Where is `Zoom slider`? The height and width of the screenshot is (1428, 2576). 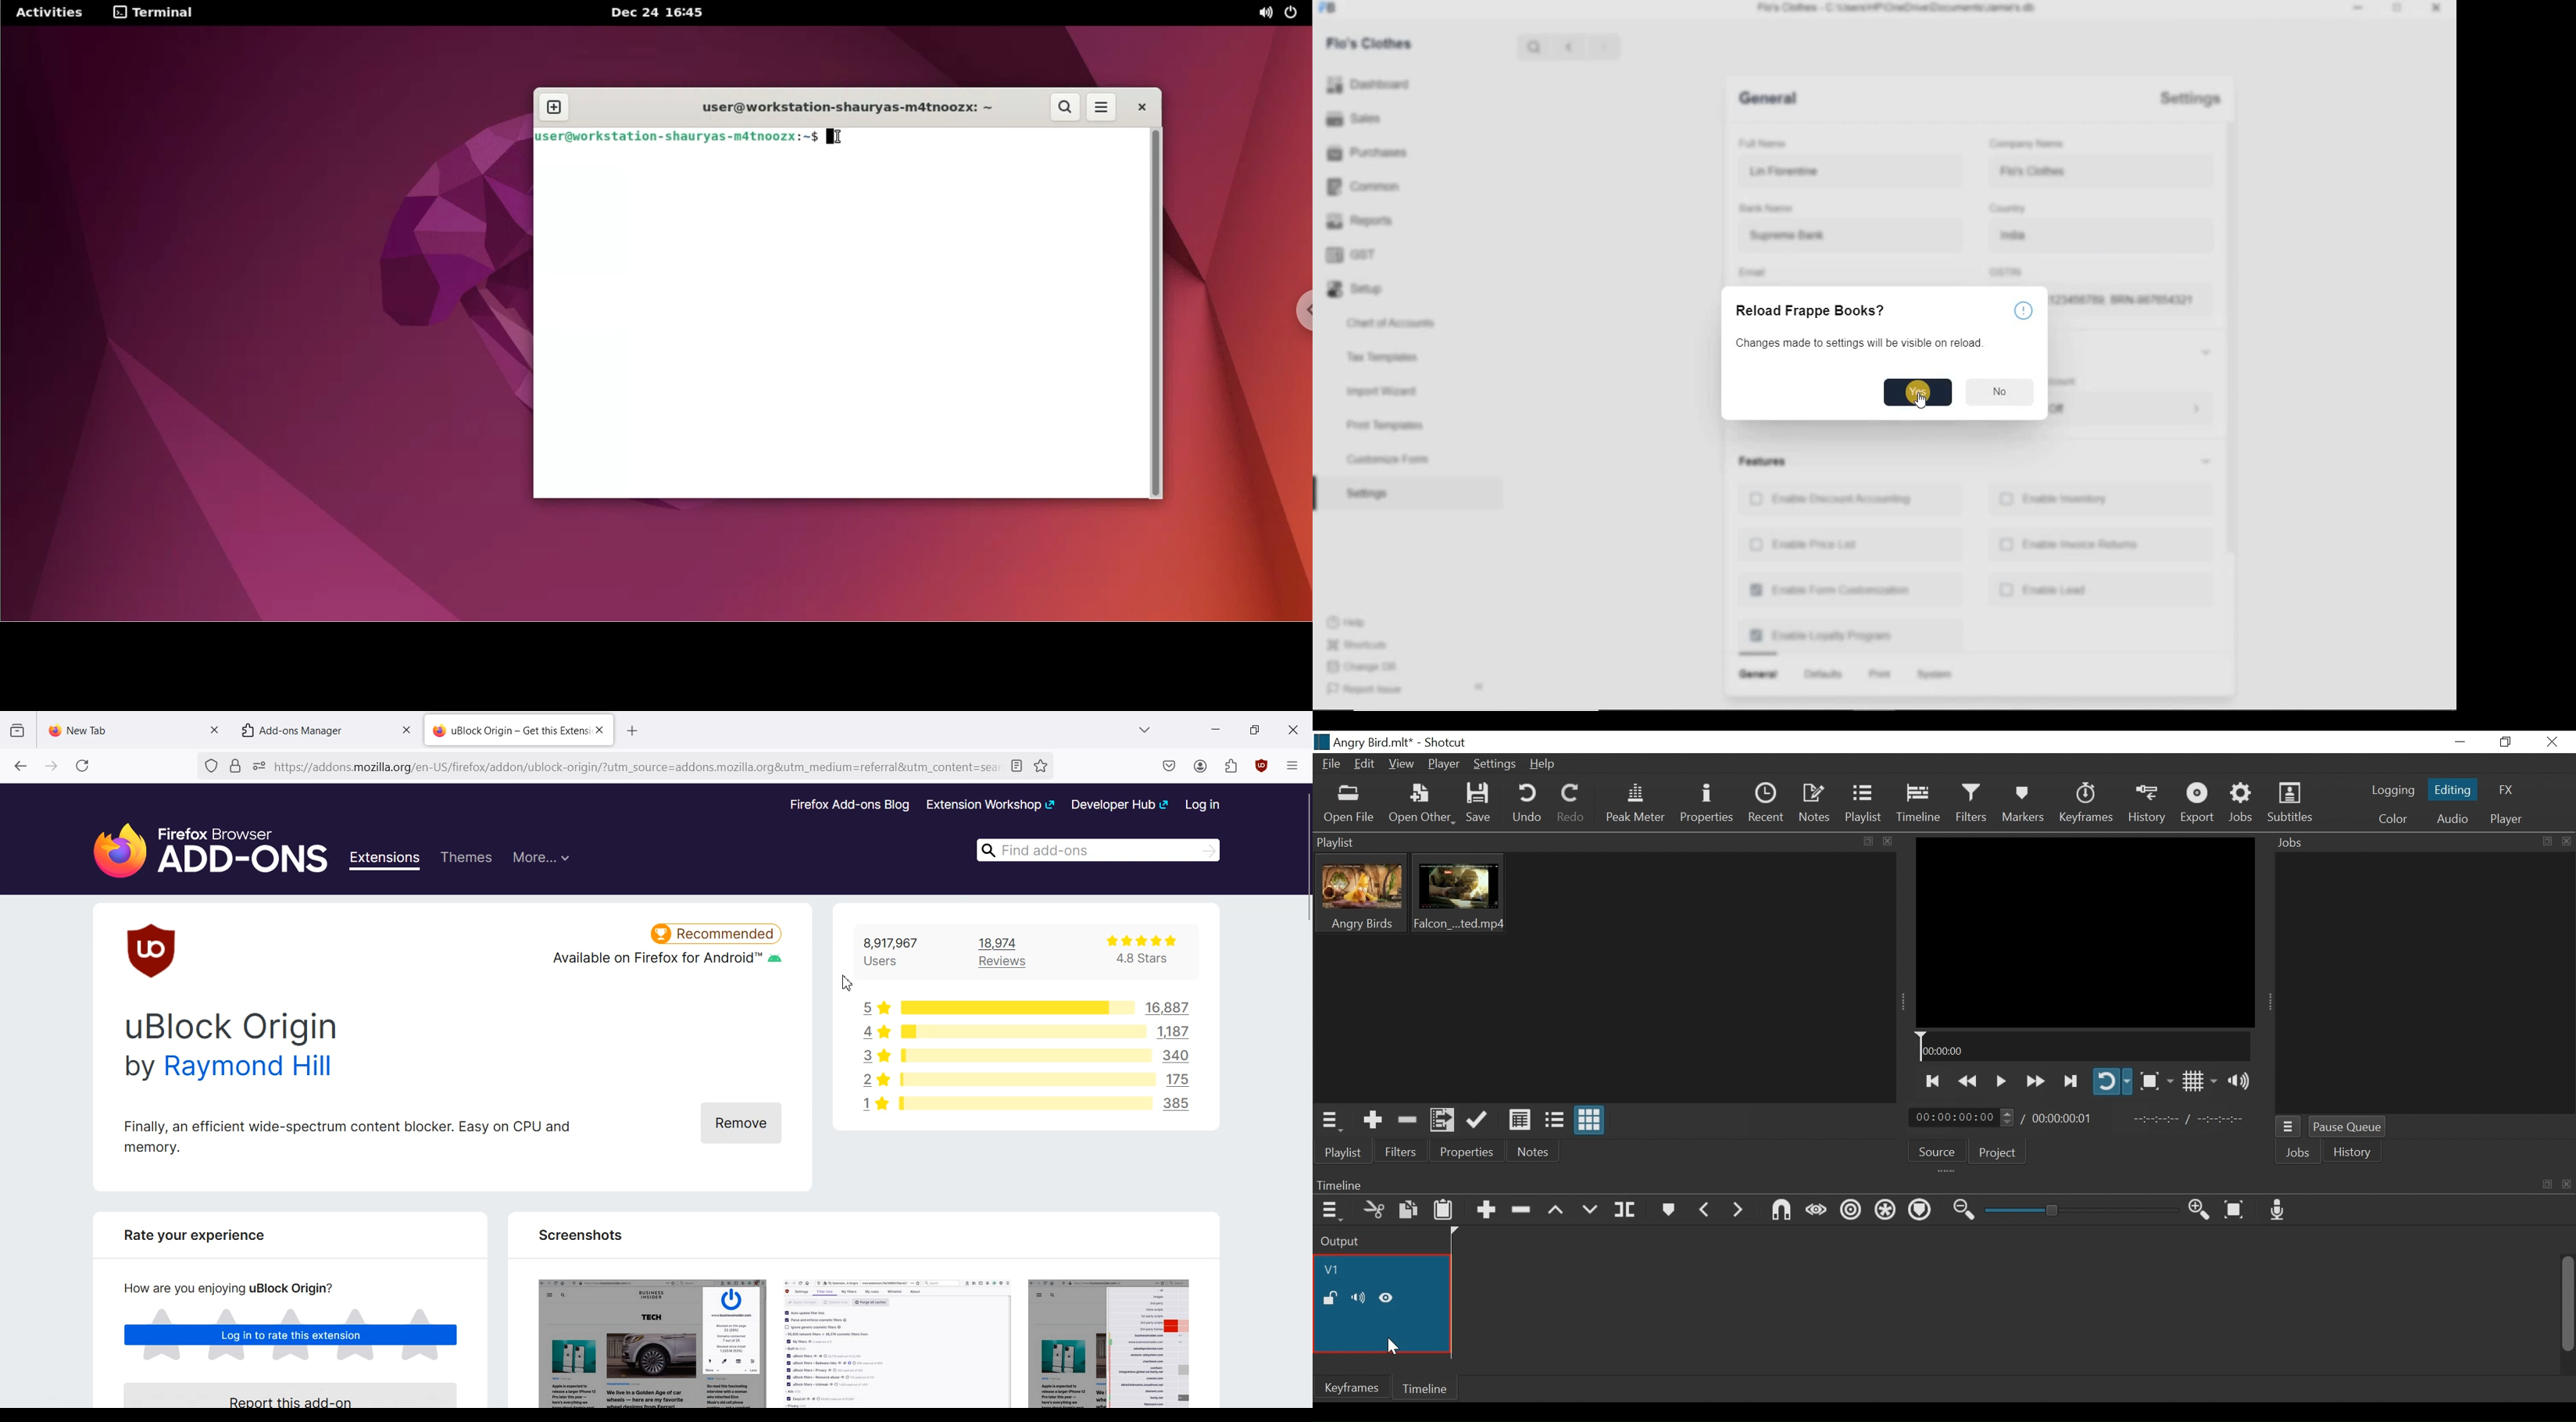
Zoom slider is located at coordinates (2081, 1210).